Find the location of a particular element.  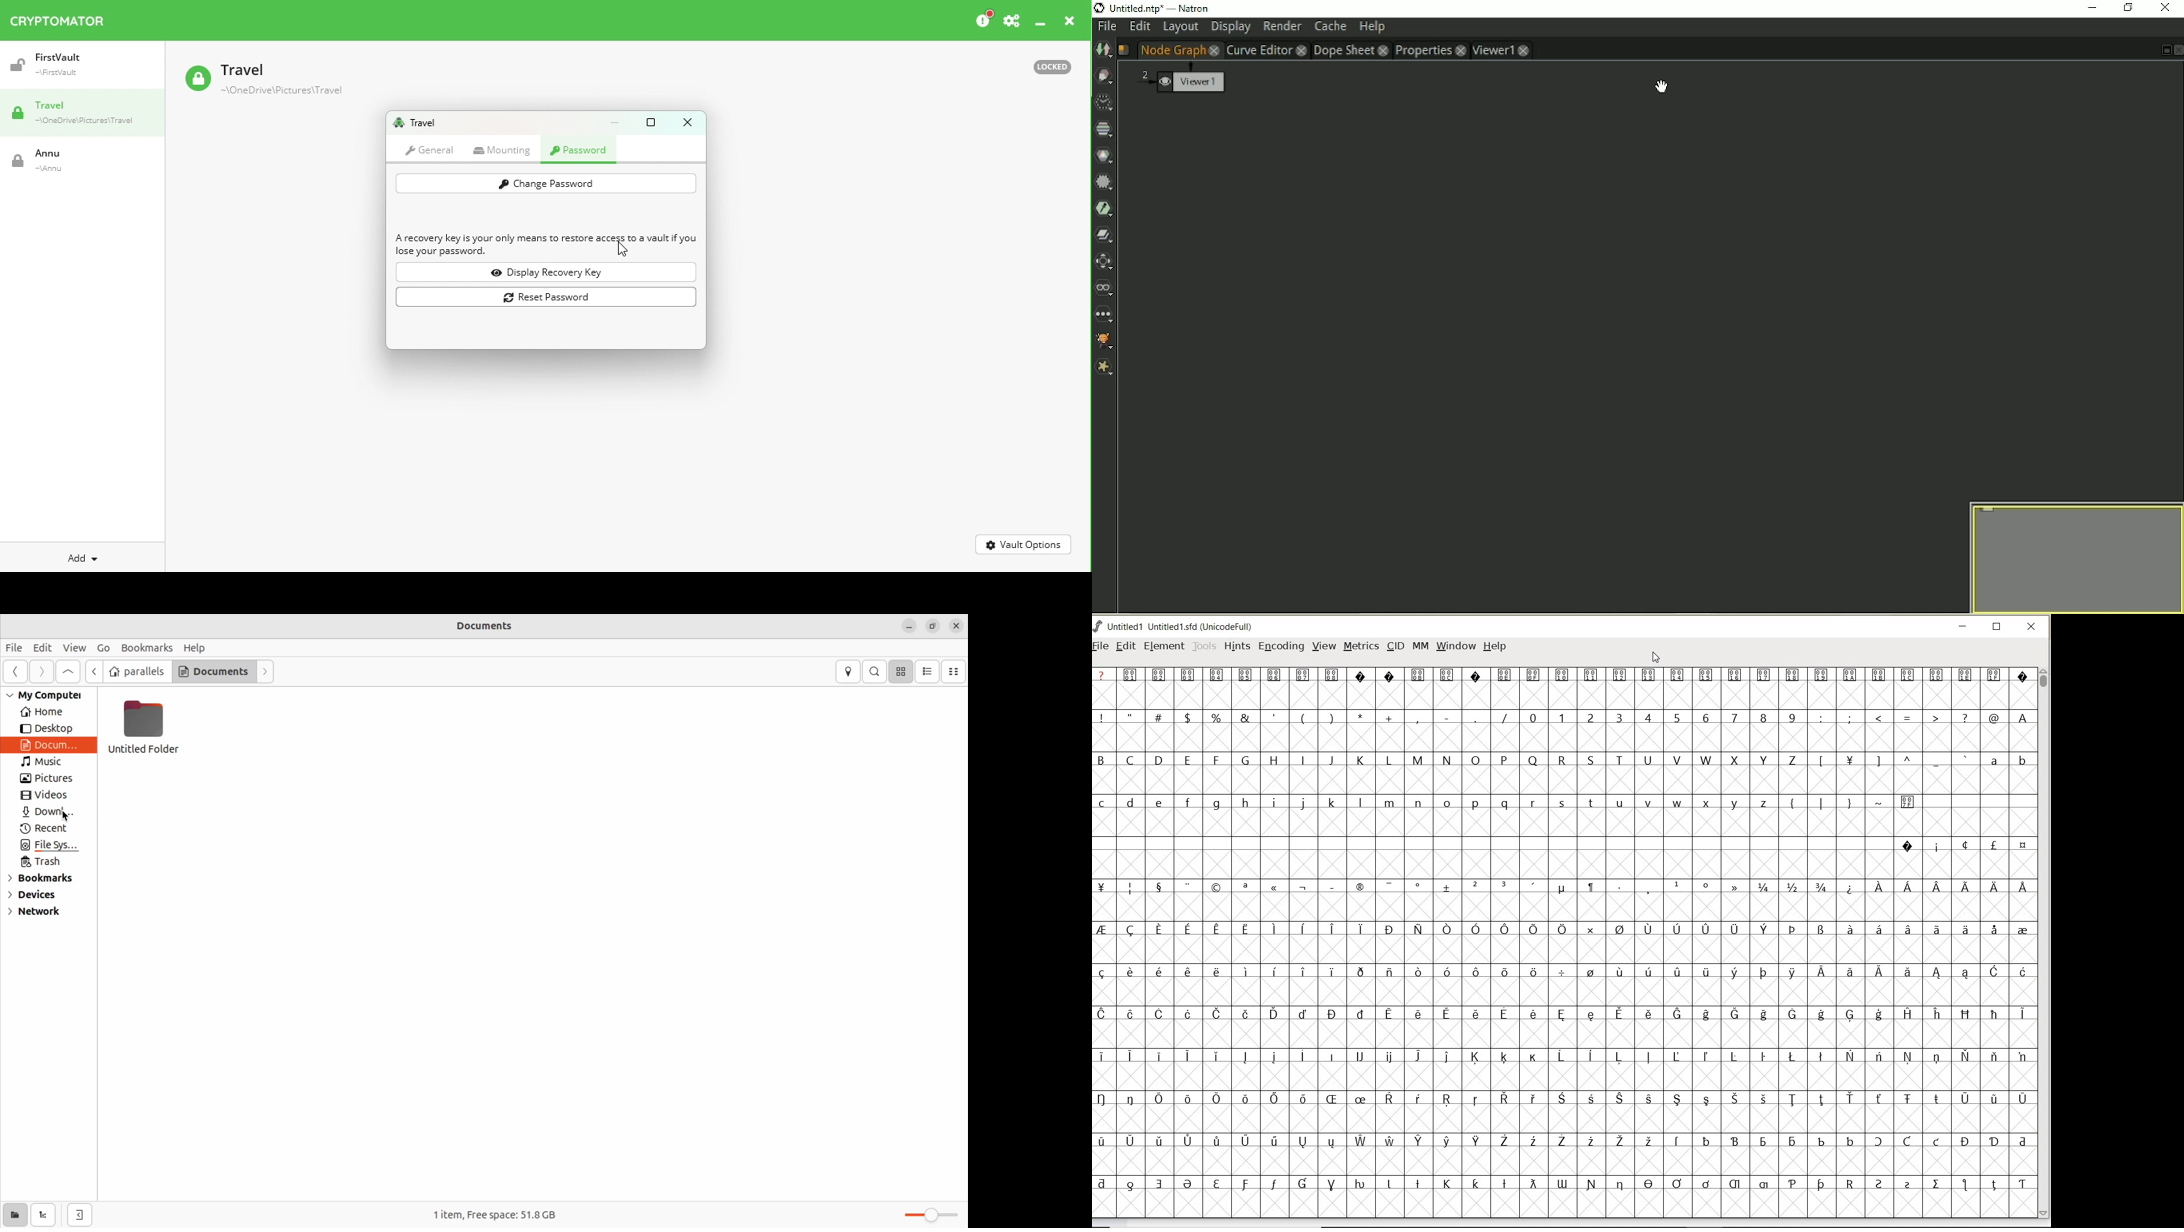

list view is located at coordinates (927, 671).